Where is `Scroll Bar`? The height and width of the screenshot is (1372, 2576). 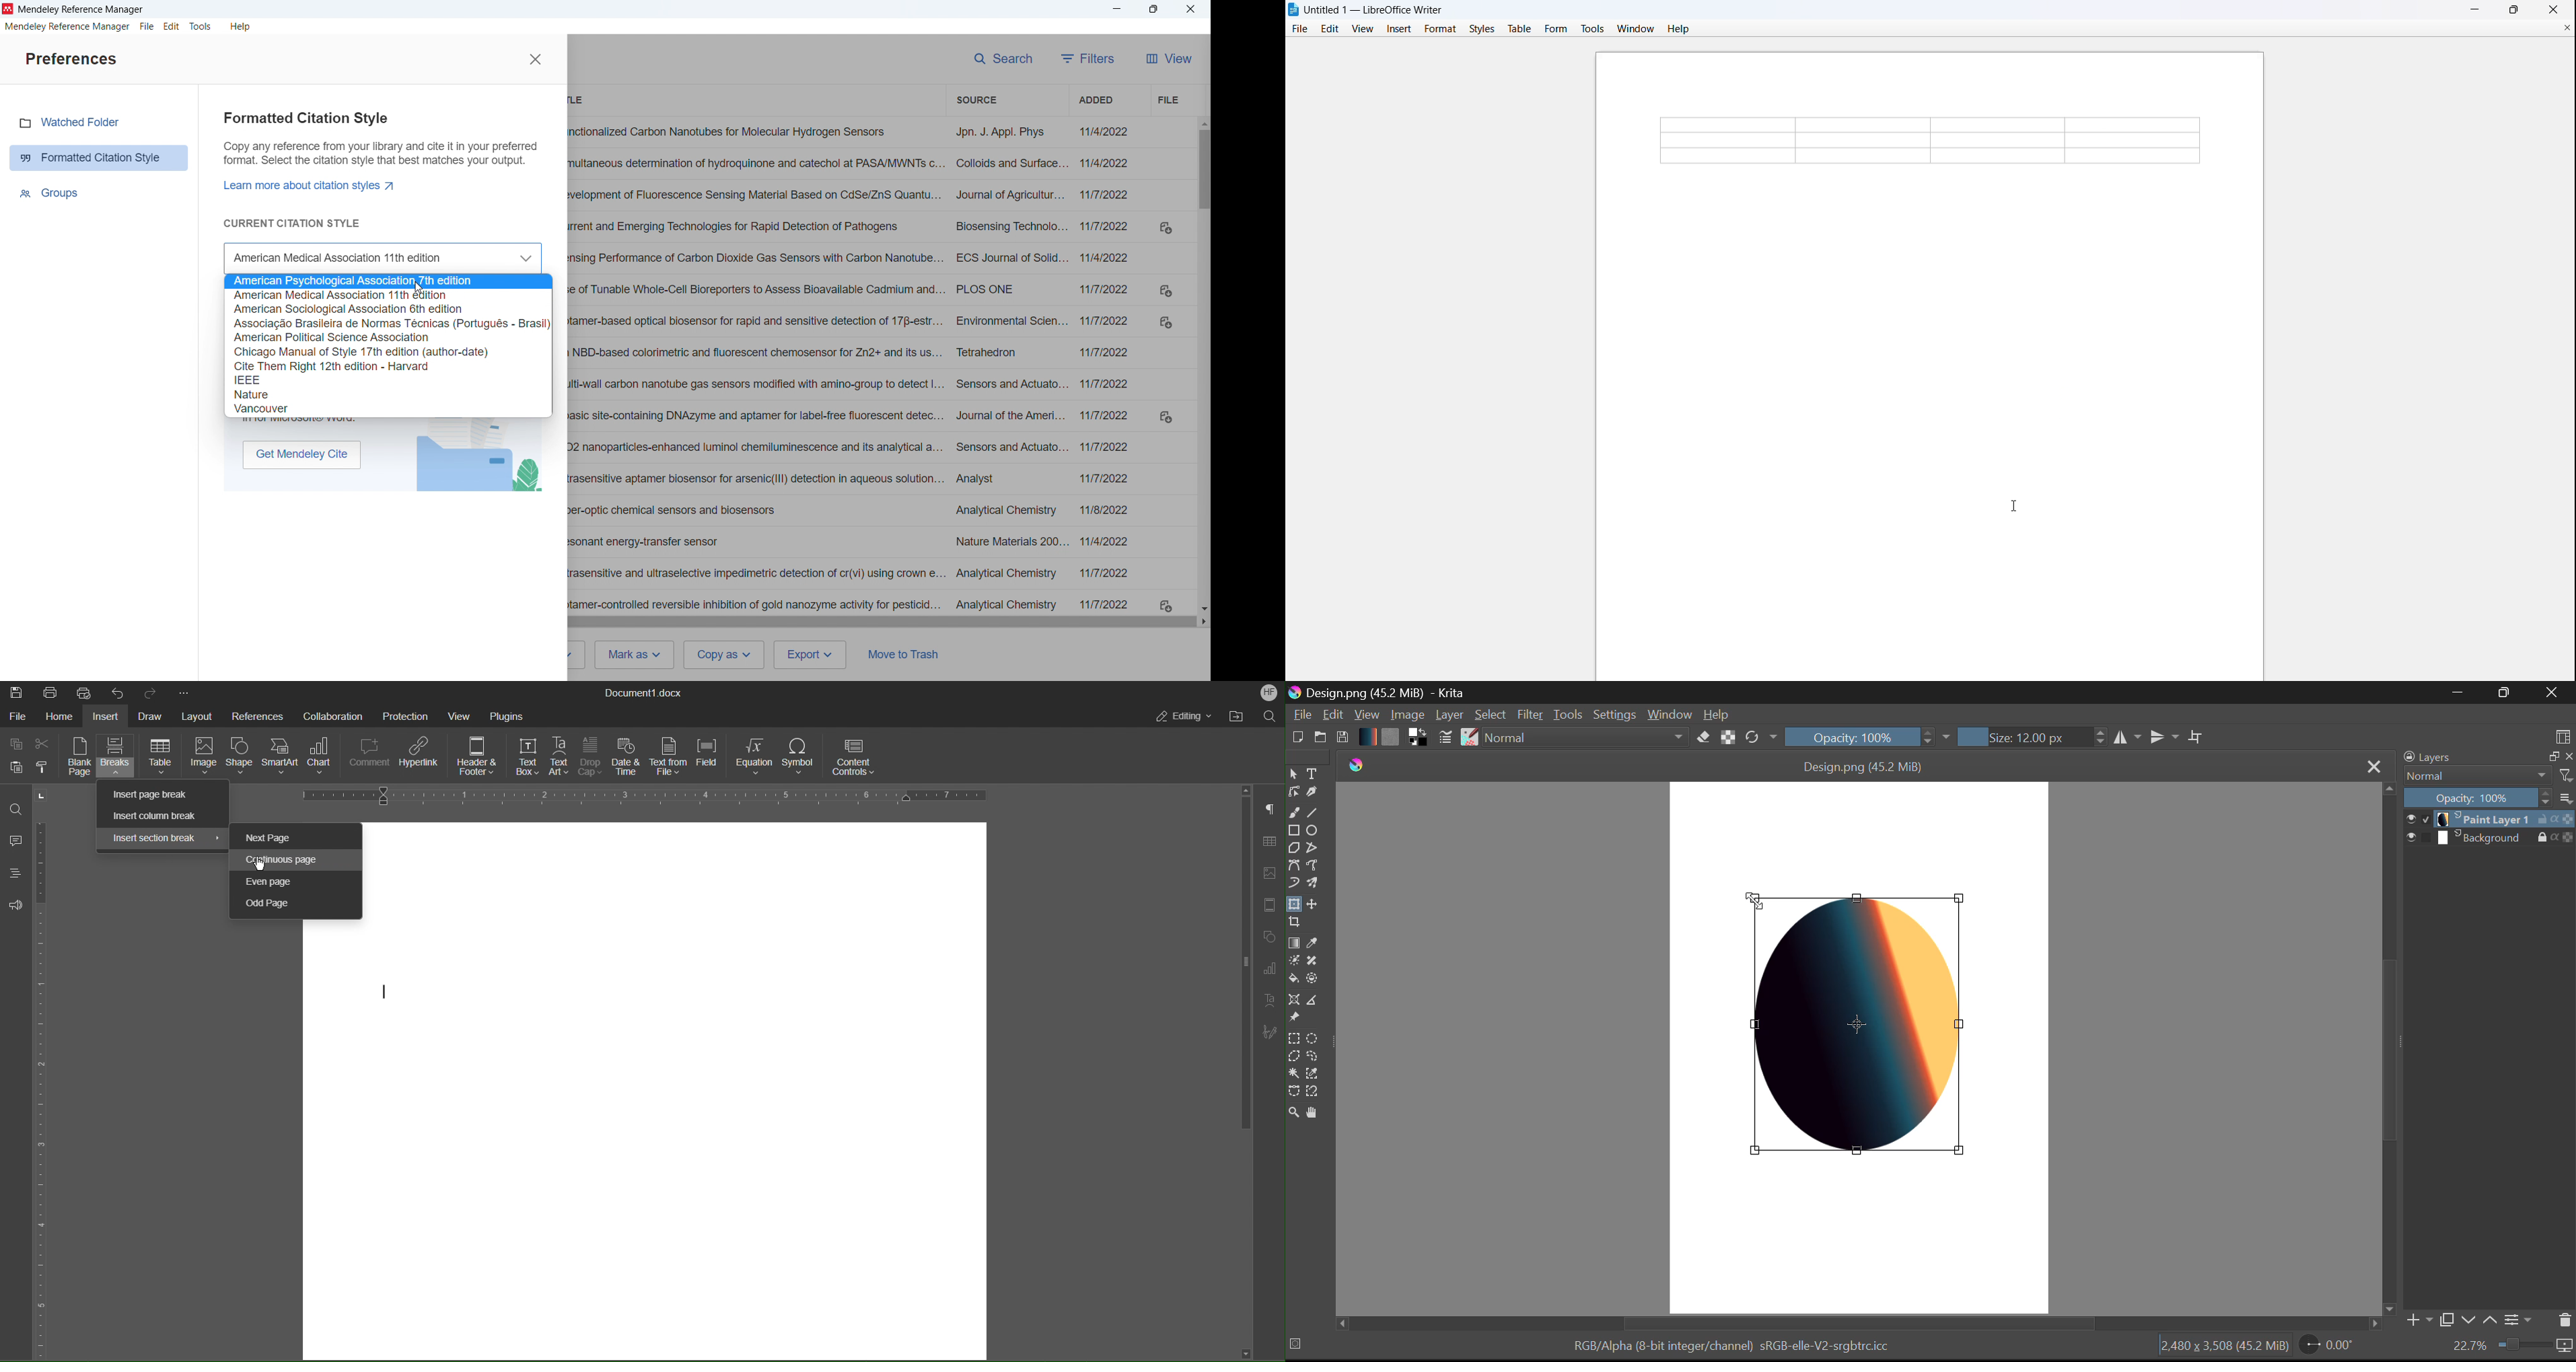 Scroll Bar is located at coordinates (1861, 1325).